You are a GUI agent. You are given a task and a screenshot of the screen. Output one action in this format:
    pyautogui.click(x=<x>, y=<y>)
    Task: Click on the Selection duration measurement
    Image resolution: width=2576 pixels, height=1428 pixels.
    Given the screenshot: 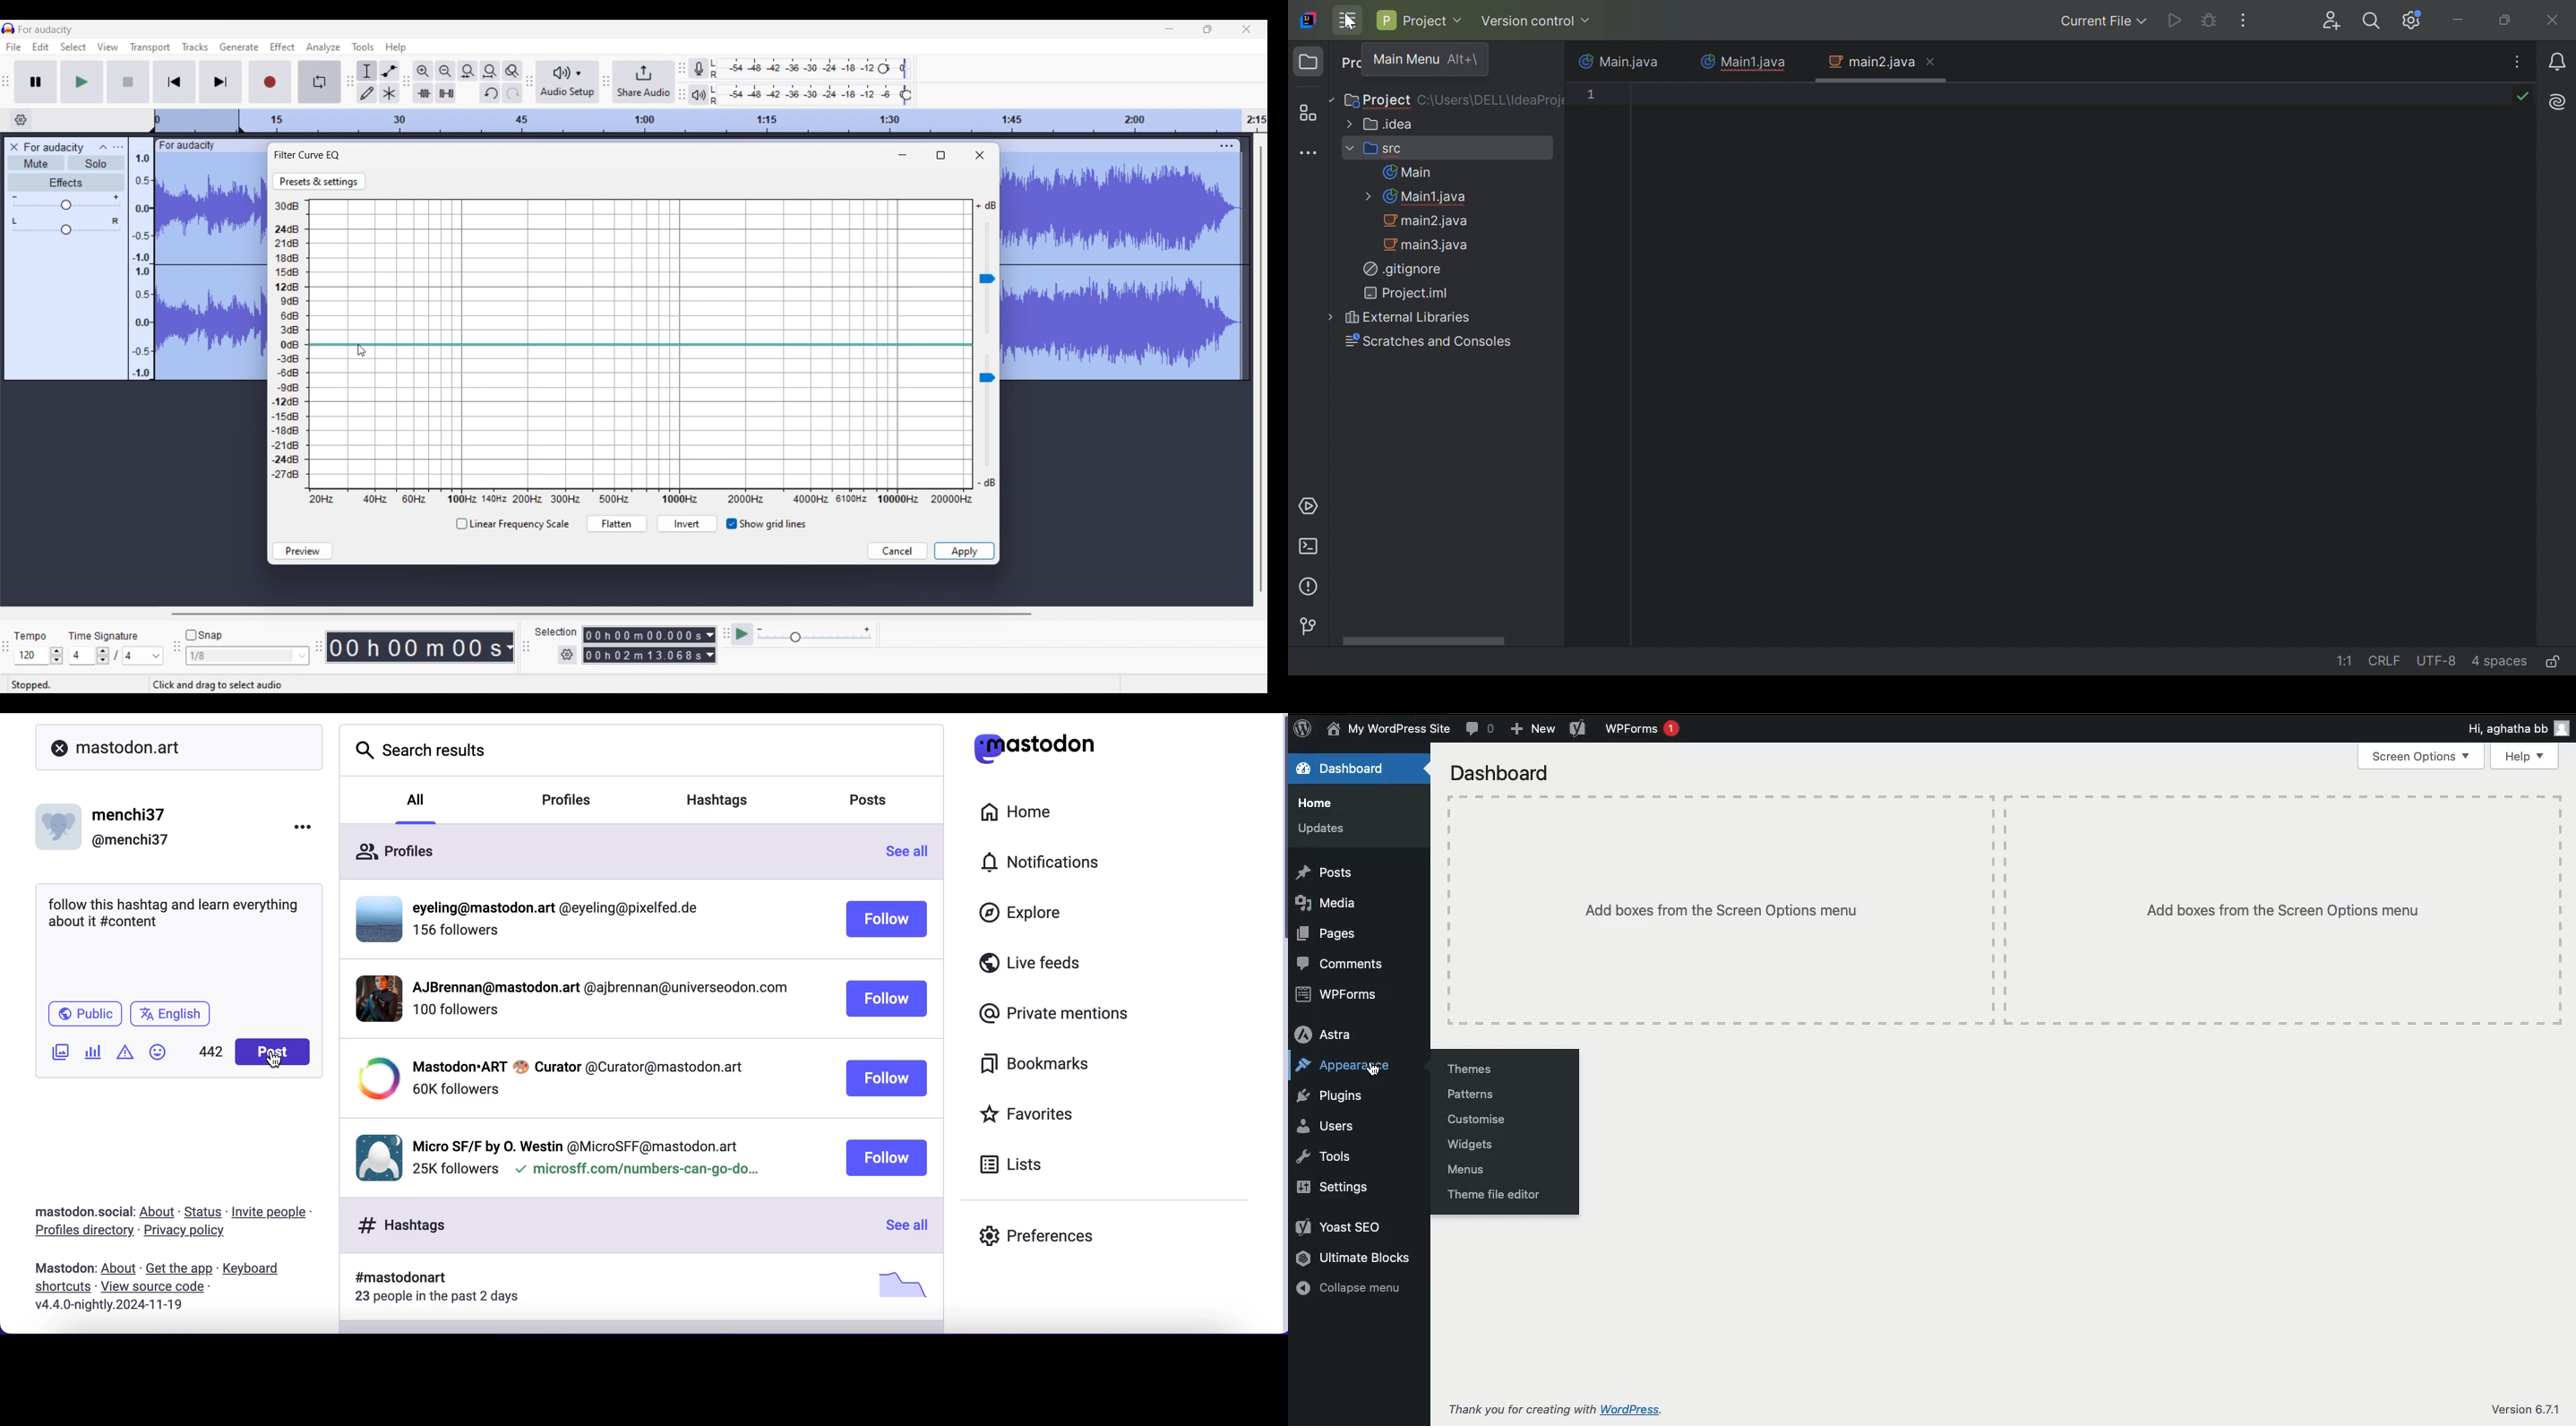 What is the action you would take?
    pyautogui.click(x=710, y=645)
    